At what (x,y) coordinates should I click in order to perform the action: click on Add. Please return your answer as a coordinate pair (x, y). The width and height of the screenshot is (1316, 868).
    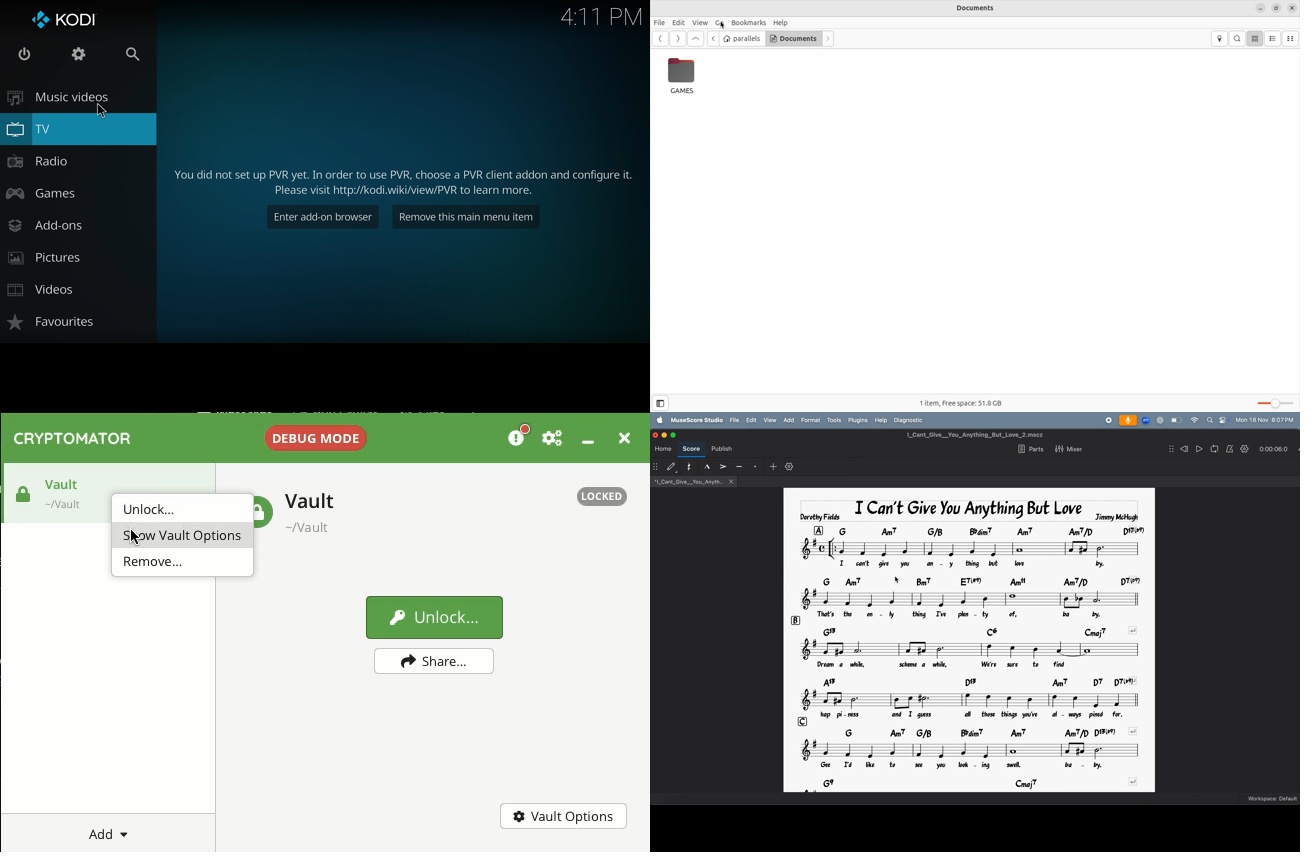
    Looking at the image, I should click on (106, 834).